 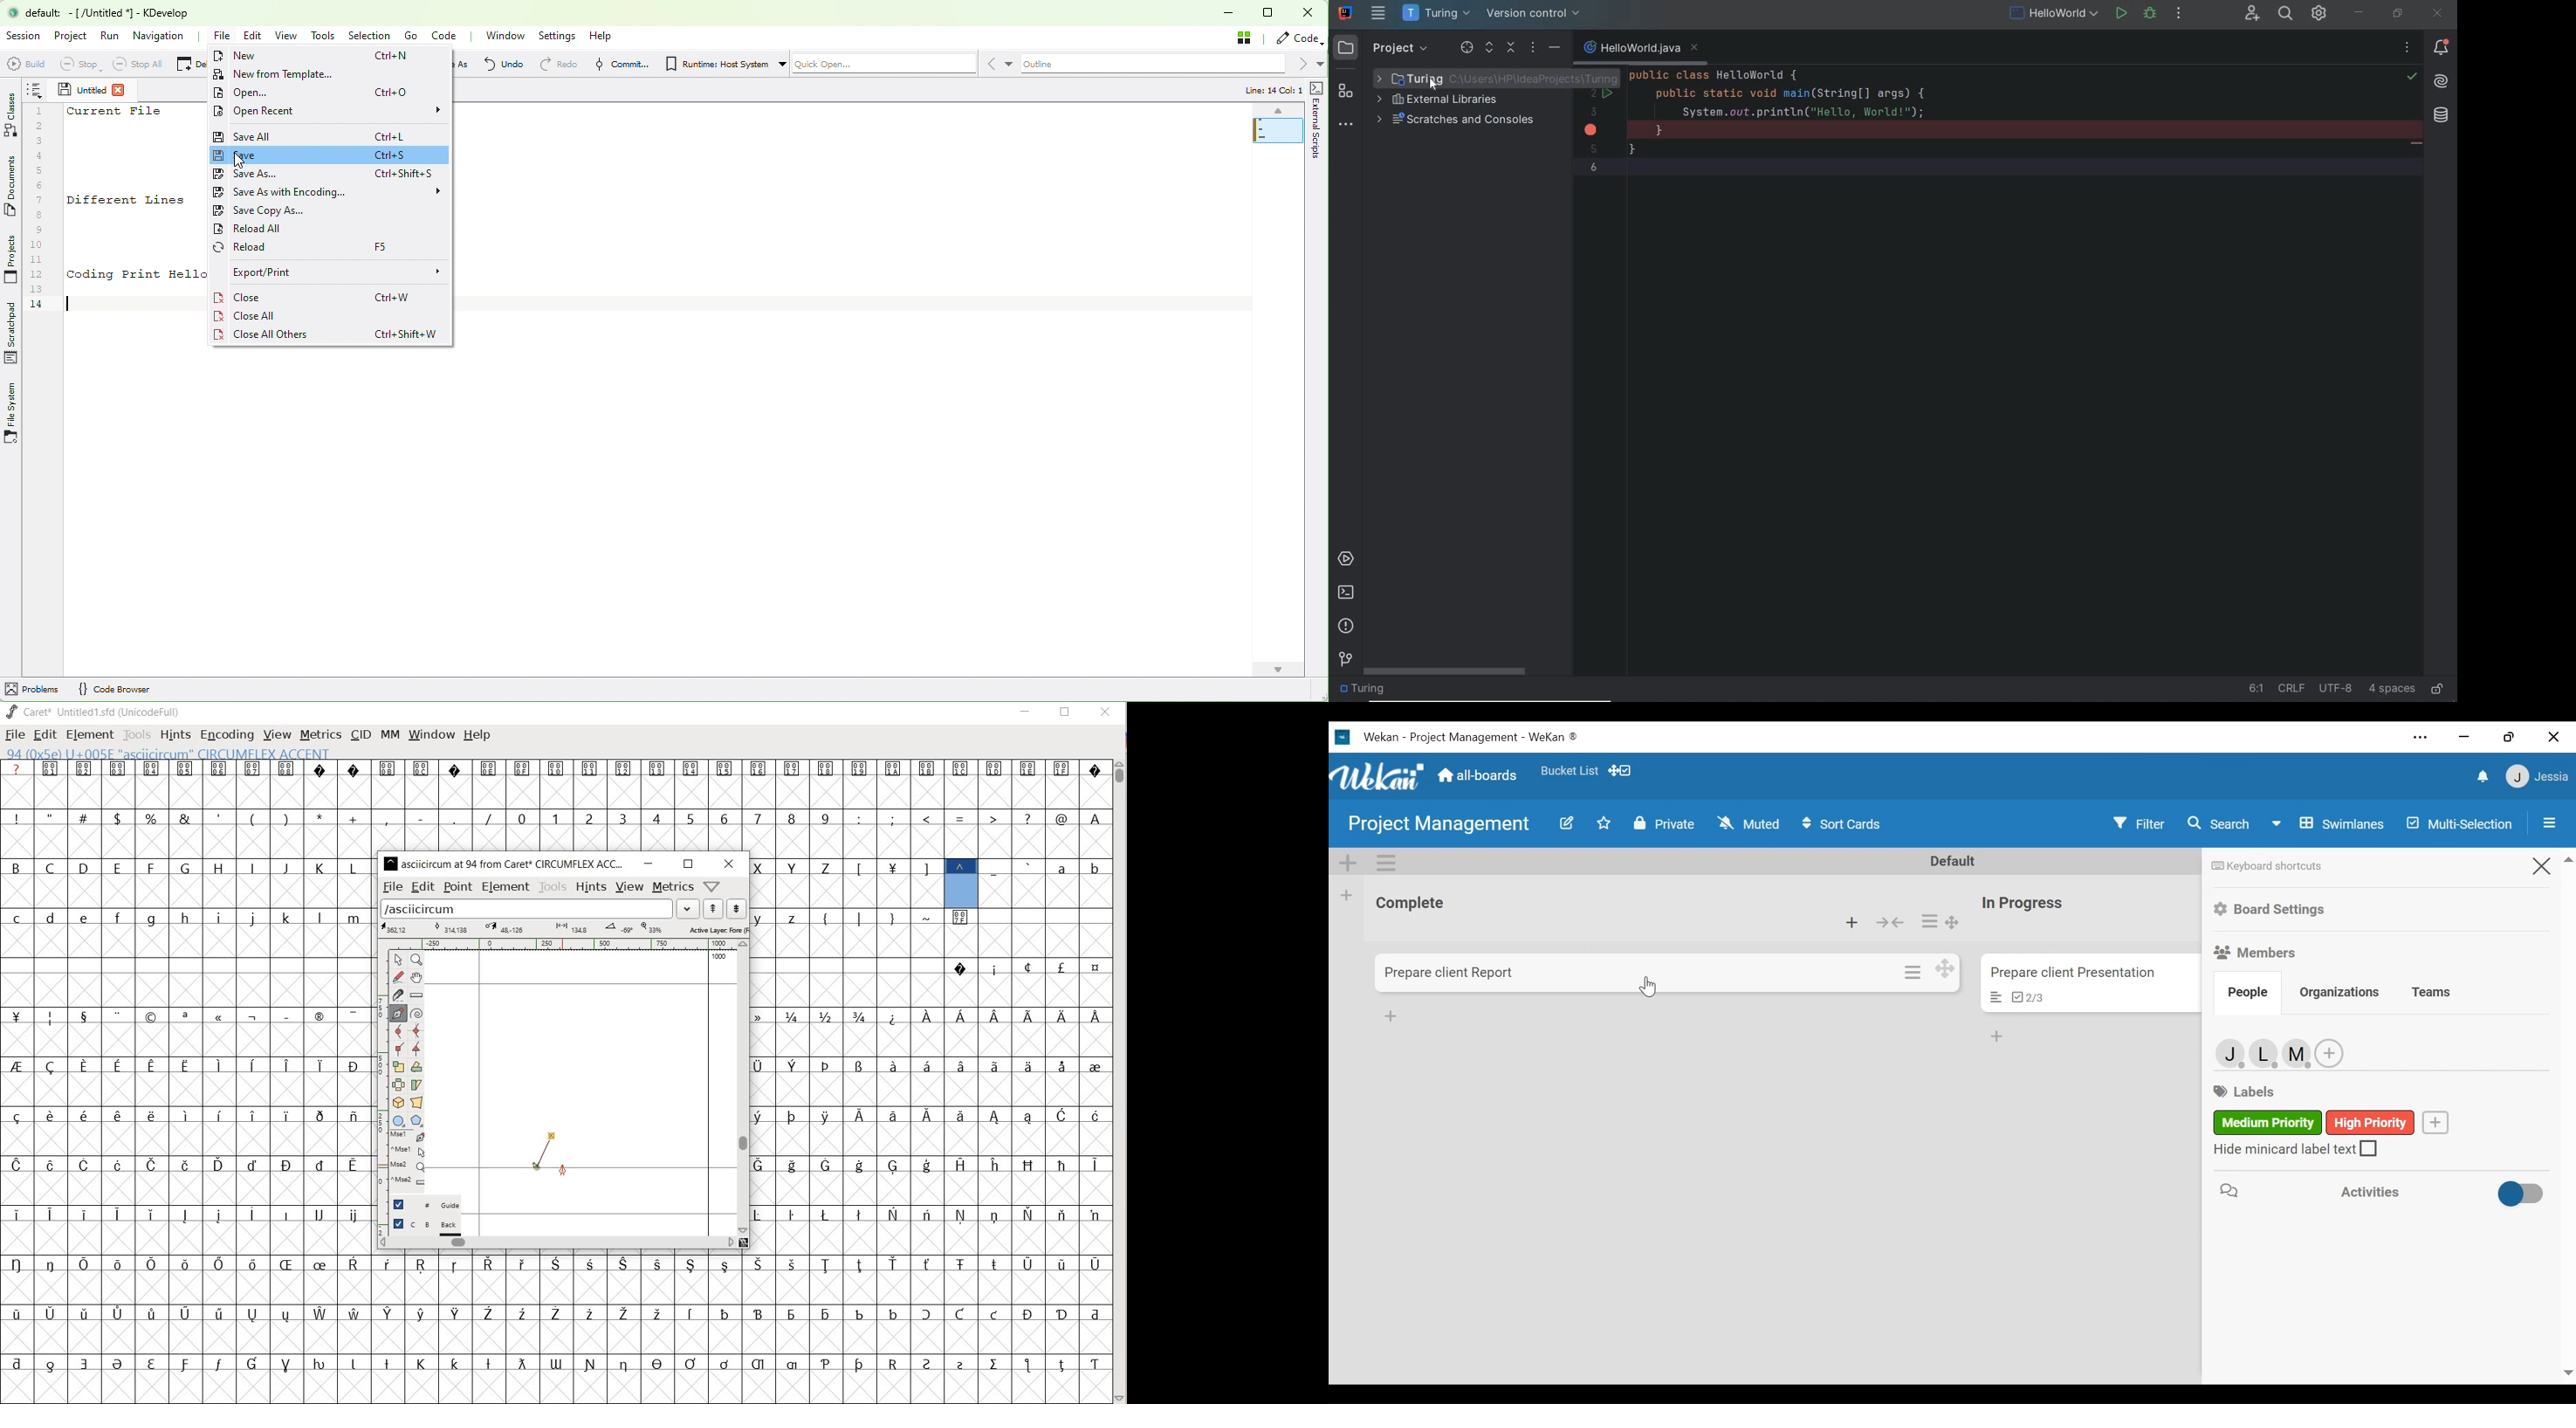 What do you see at coordinates (14, 736) in the screenshot?
I see `FILE` at bounding box center [14, 736].